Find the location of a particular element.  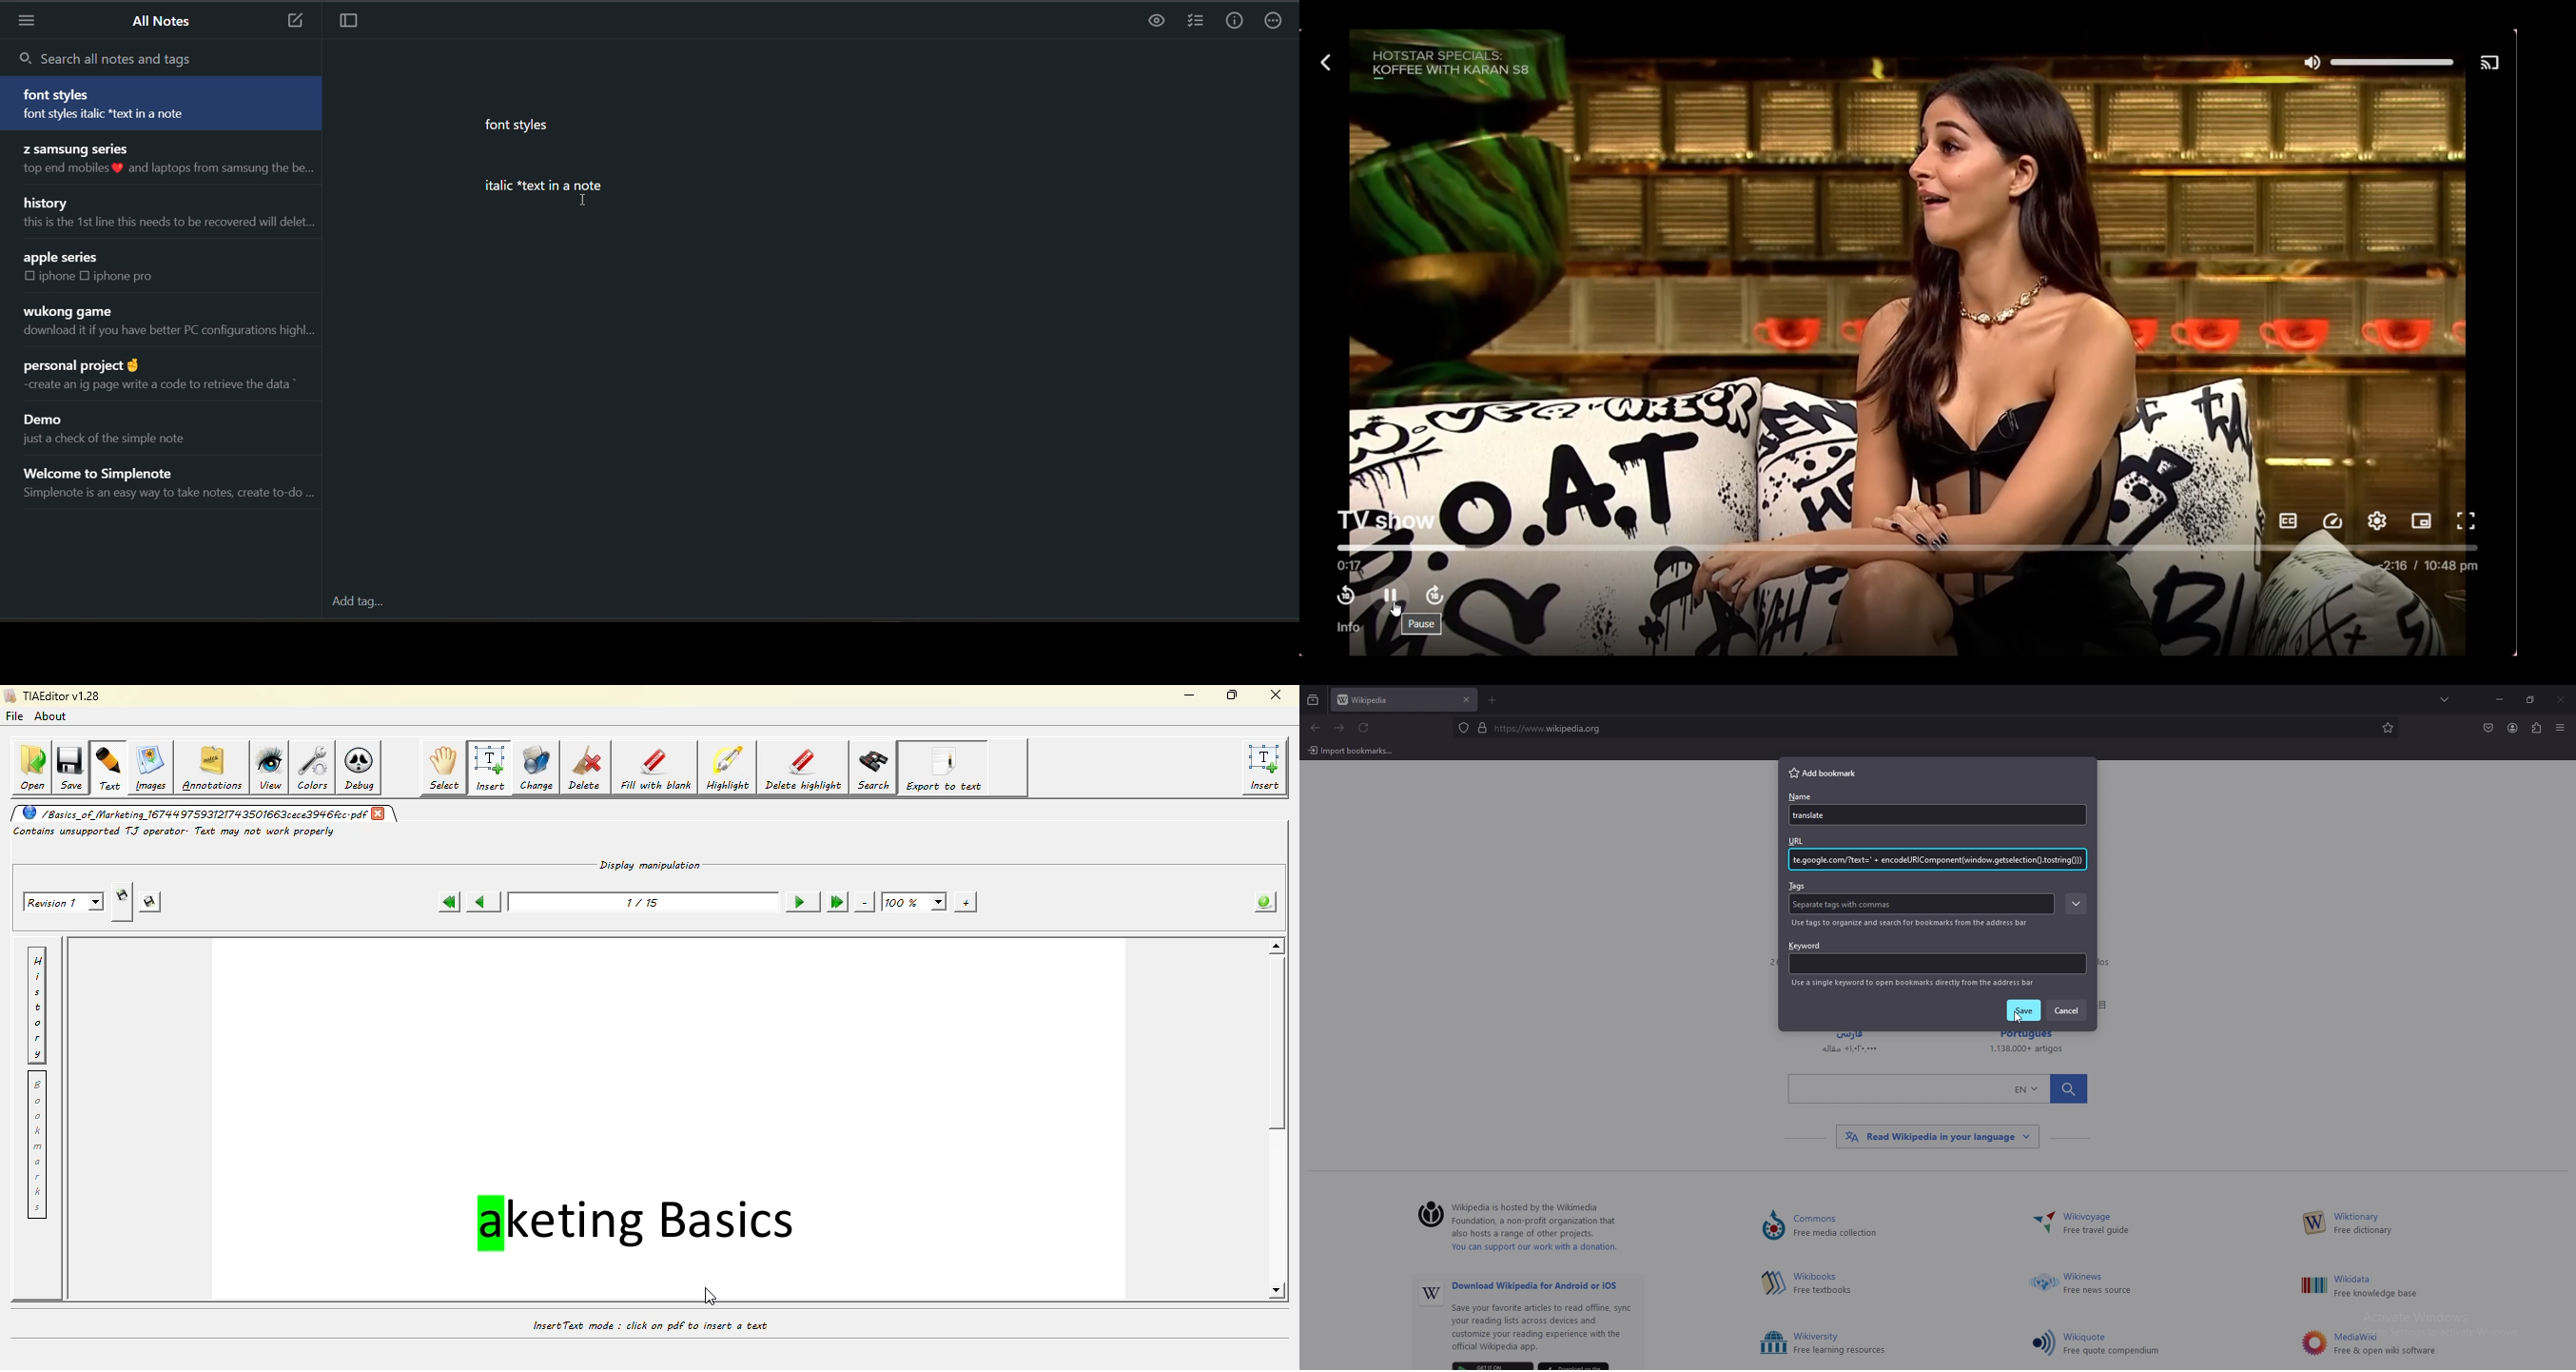

Description of selected icon is located at coordinates (1421, 624).